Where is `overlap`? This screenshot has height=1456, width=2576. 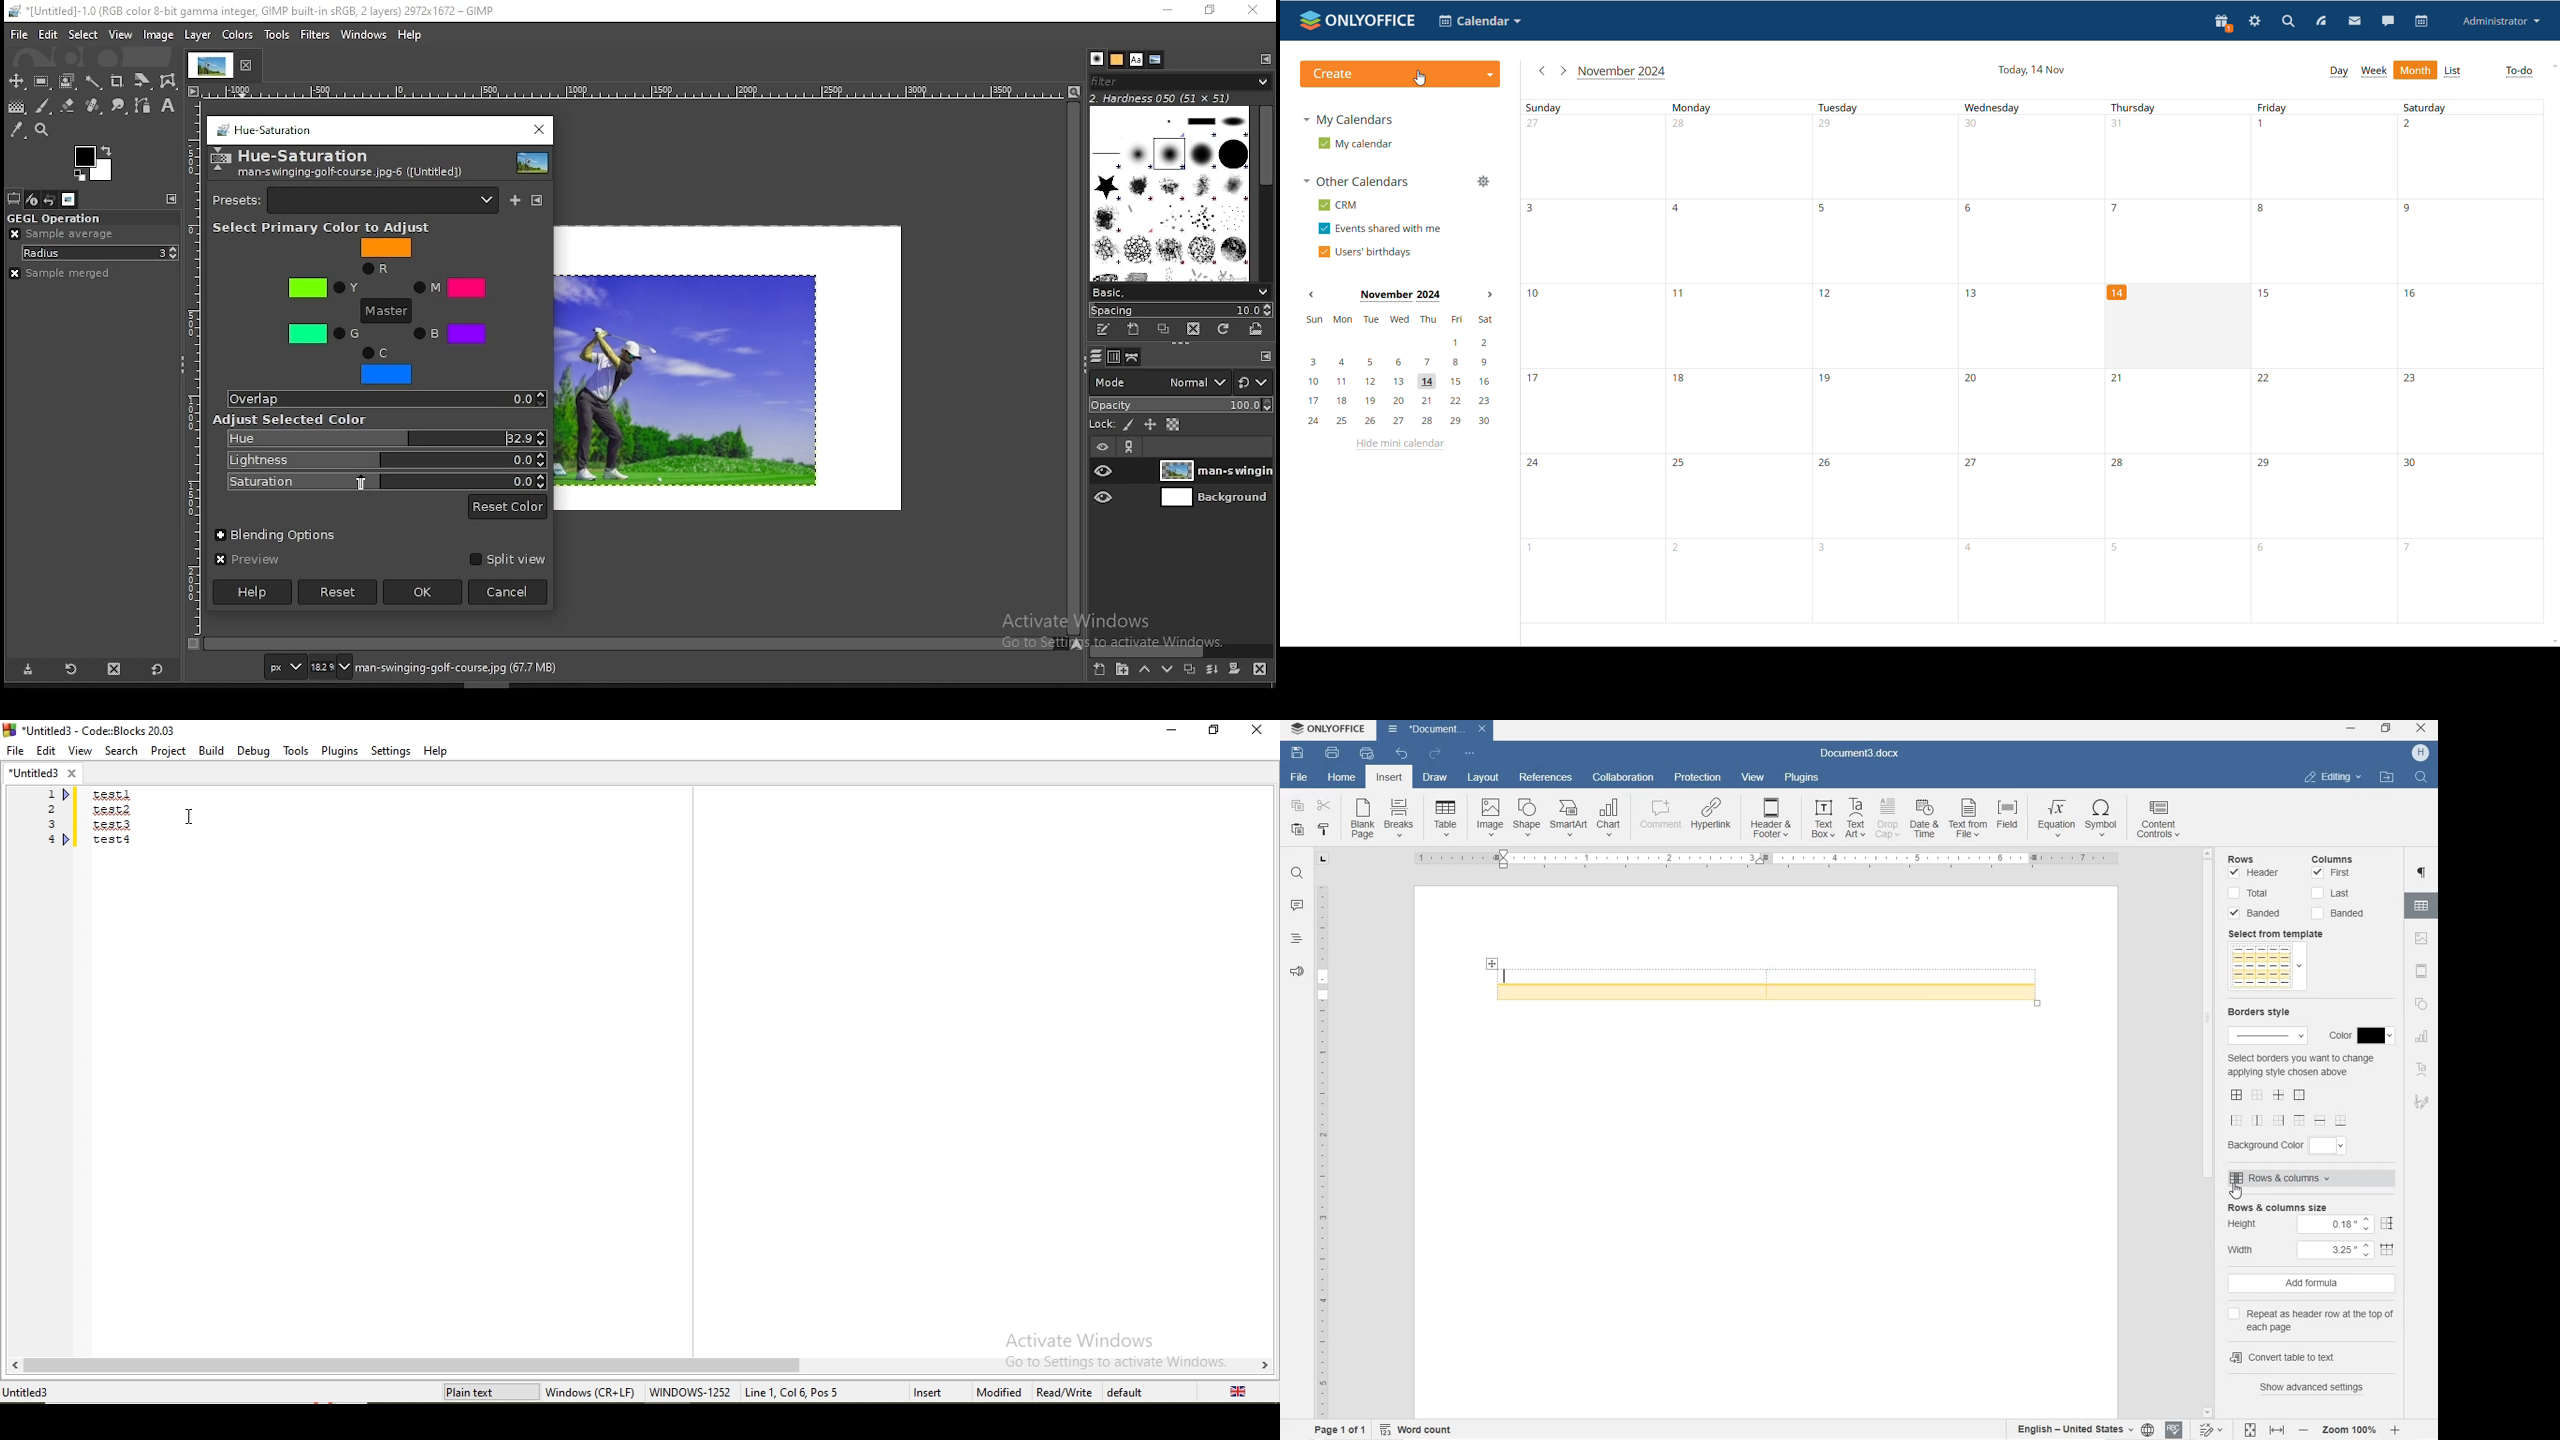
overlap is located at coordinates (386, 400).